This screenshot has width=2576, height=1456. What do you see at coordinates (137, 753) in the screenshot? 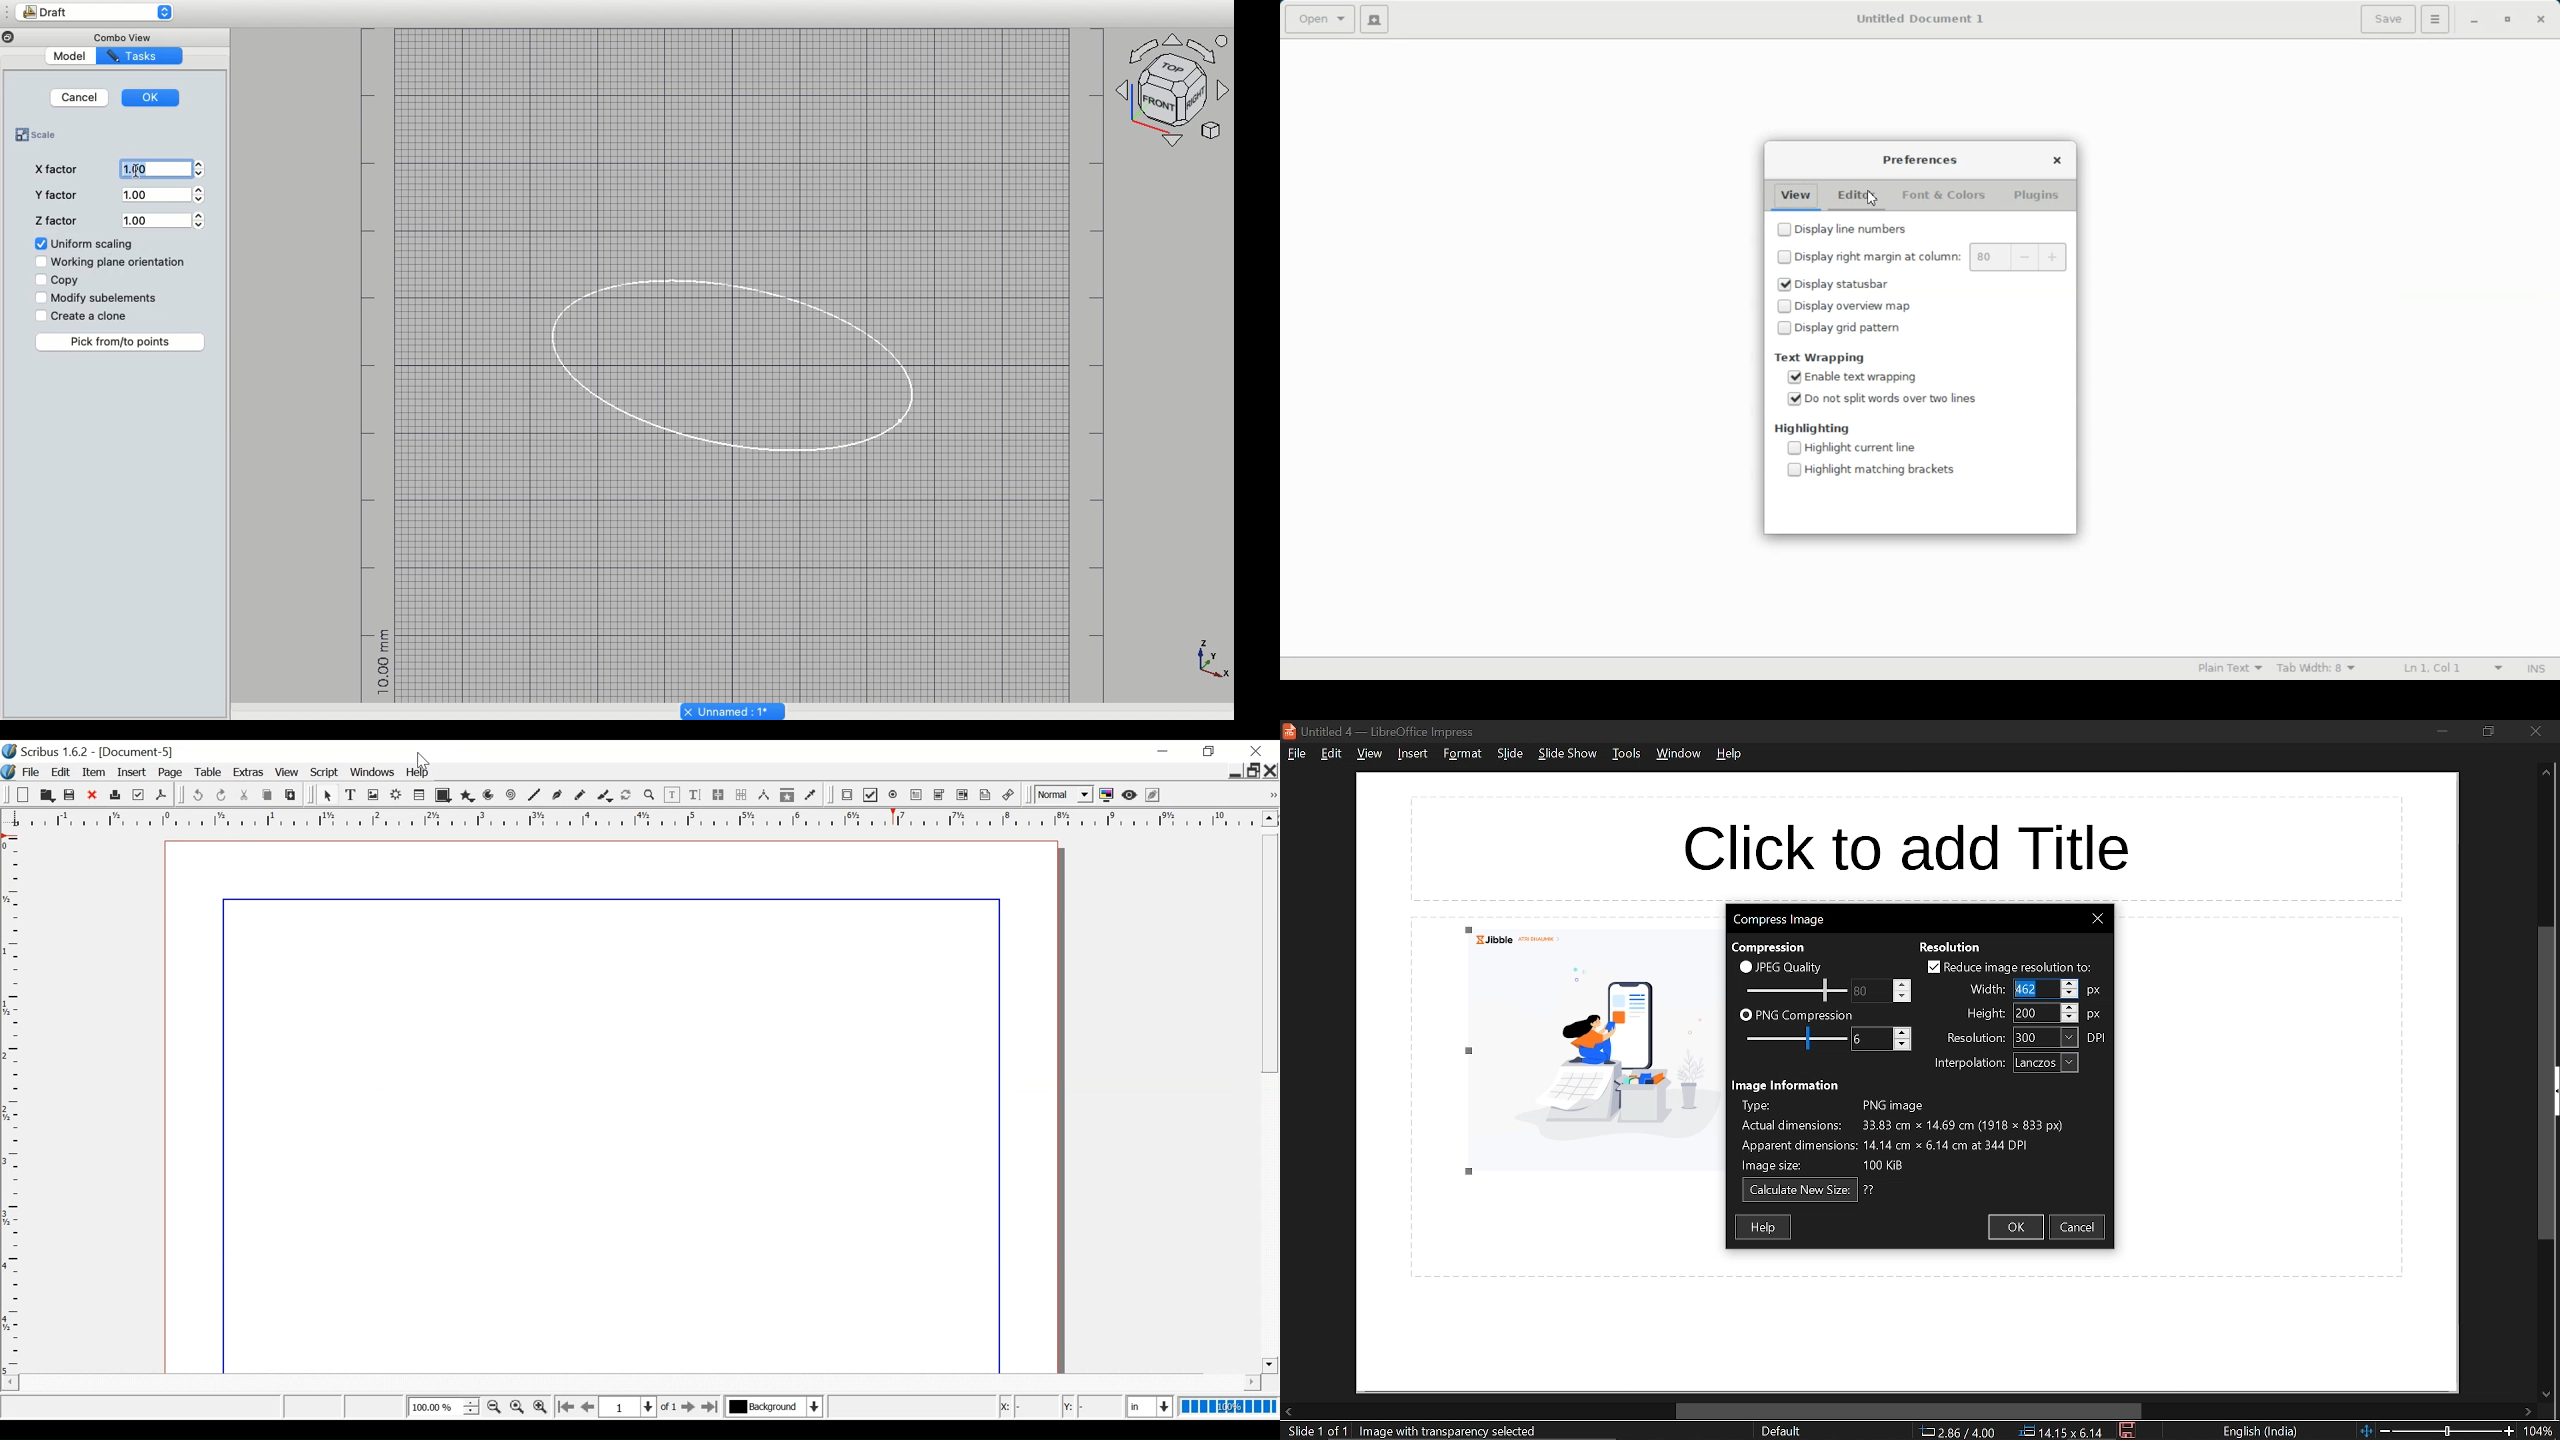
I see `Document name` at bounding box center [137, 753].